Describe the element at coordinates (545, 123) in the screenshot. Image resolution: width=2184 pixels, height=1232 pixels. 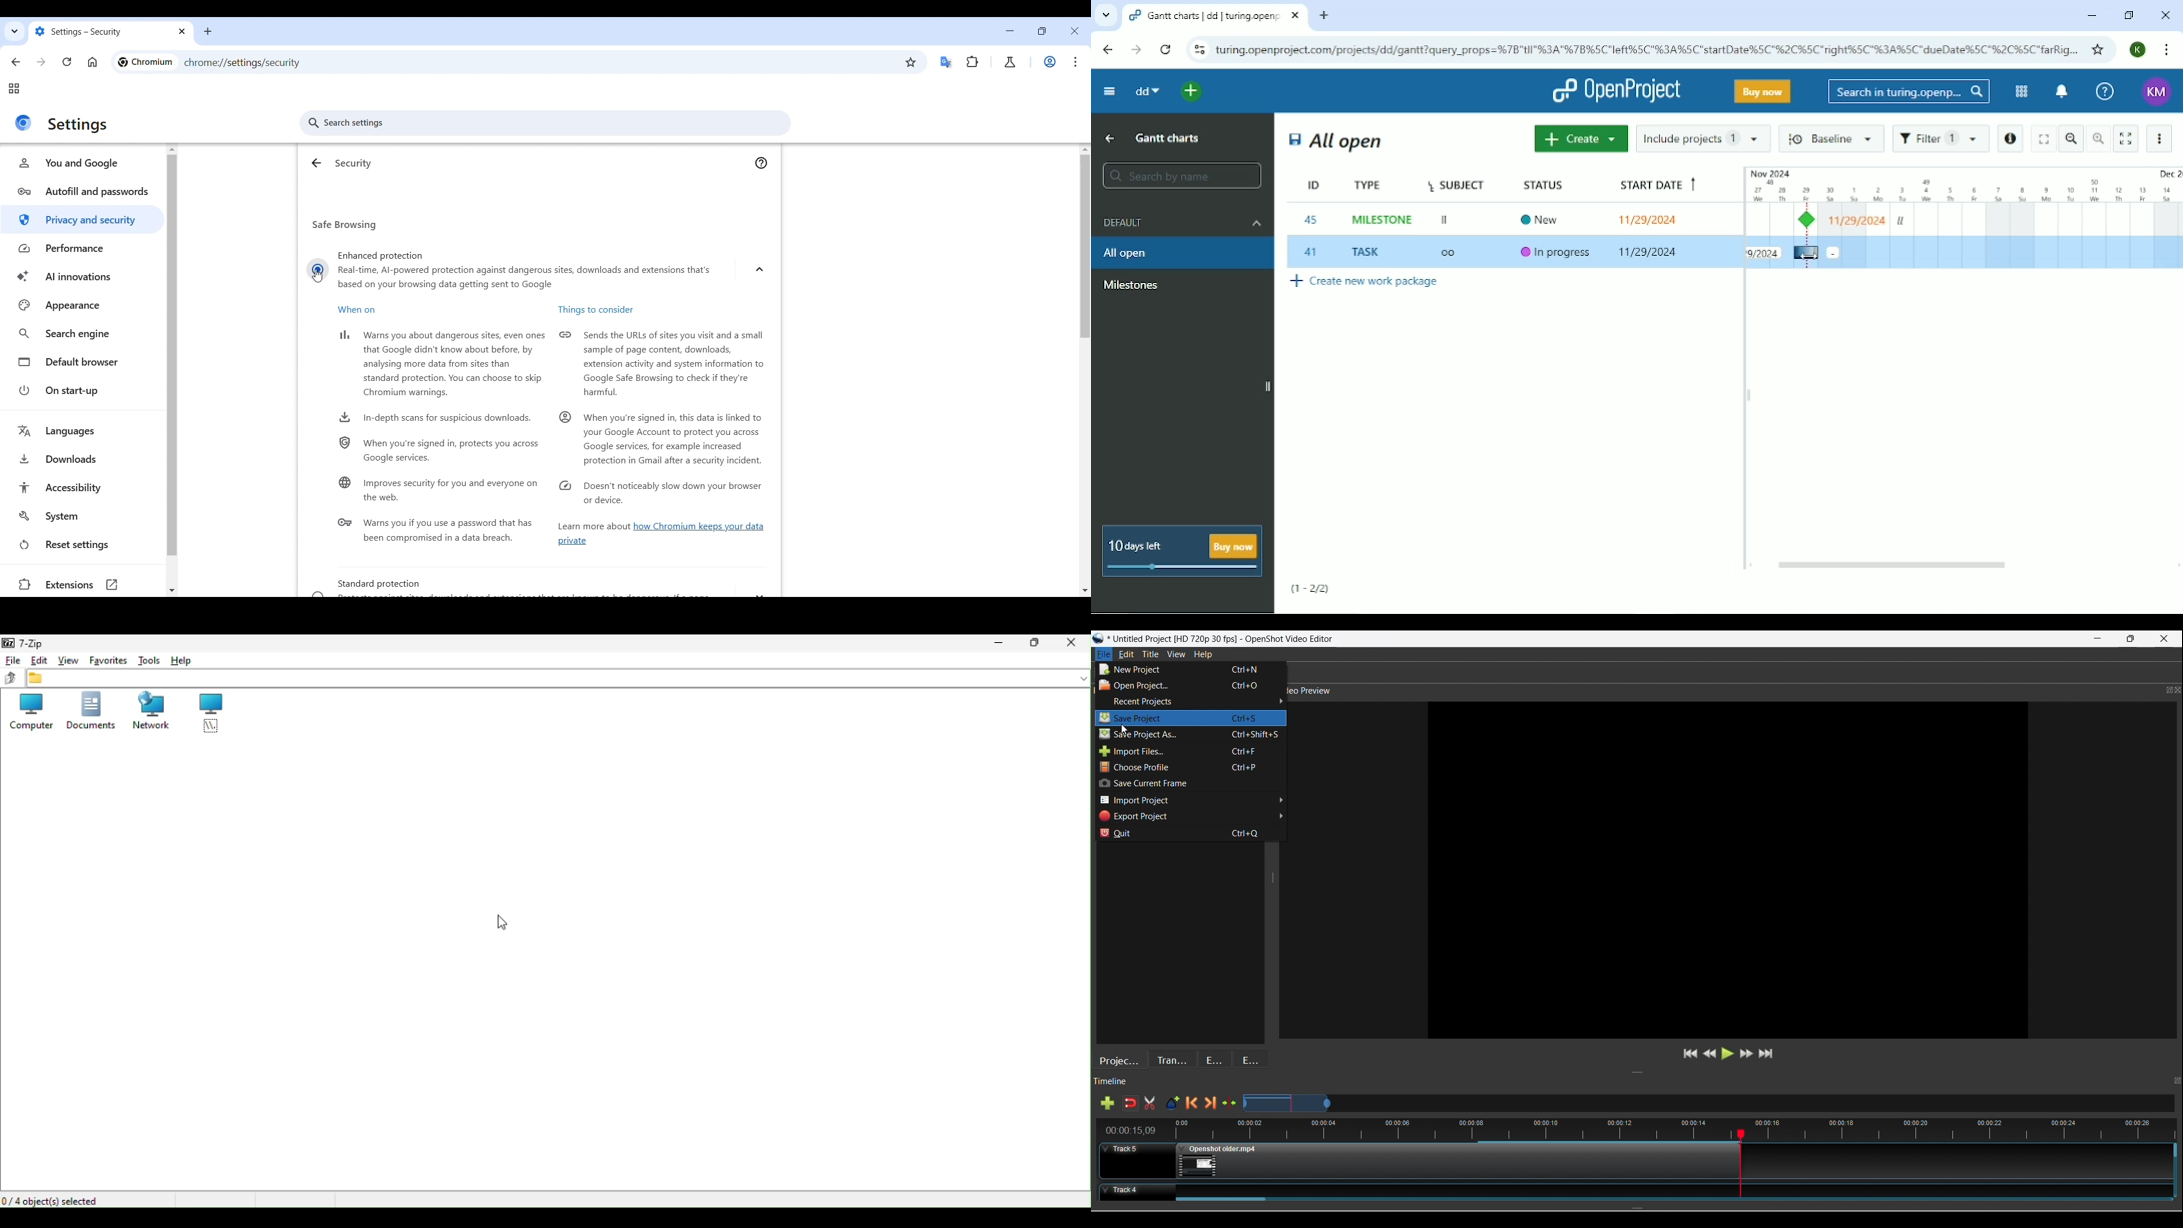
I see `Search settings` at that location.